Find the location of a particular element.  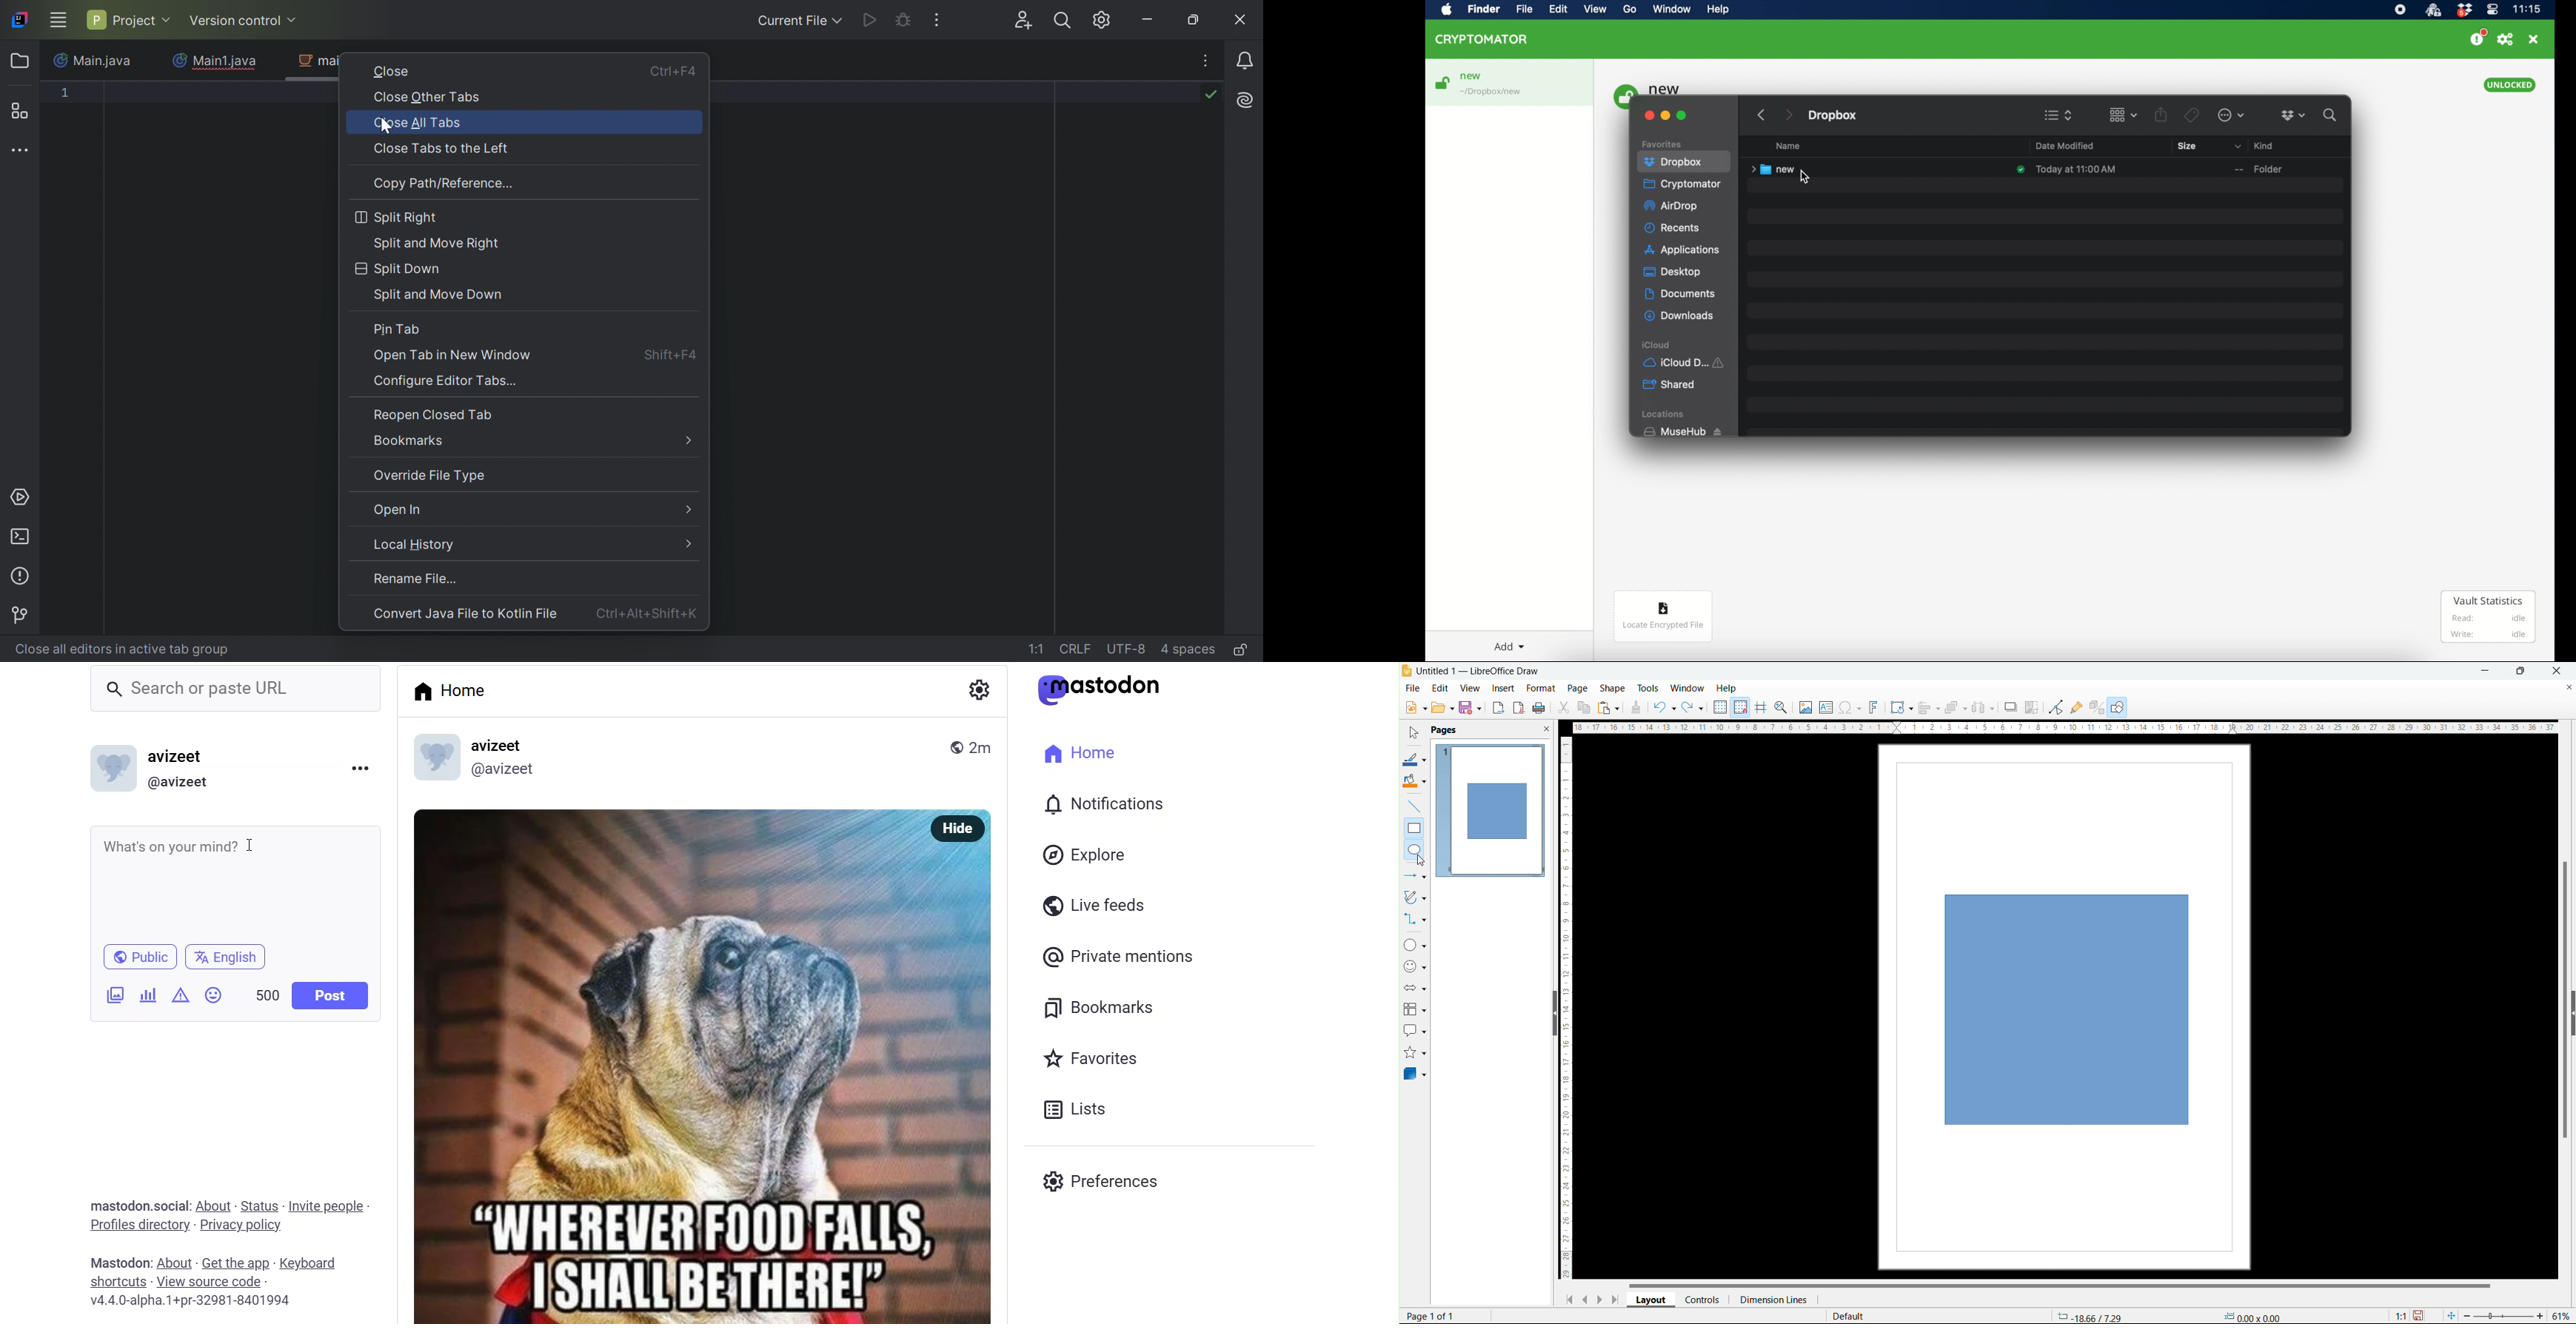

dimension of selection is located at coordinates (2253, 1315).